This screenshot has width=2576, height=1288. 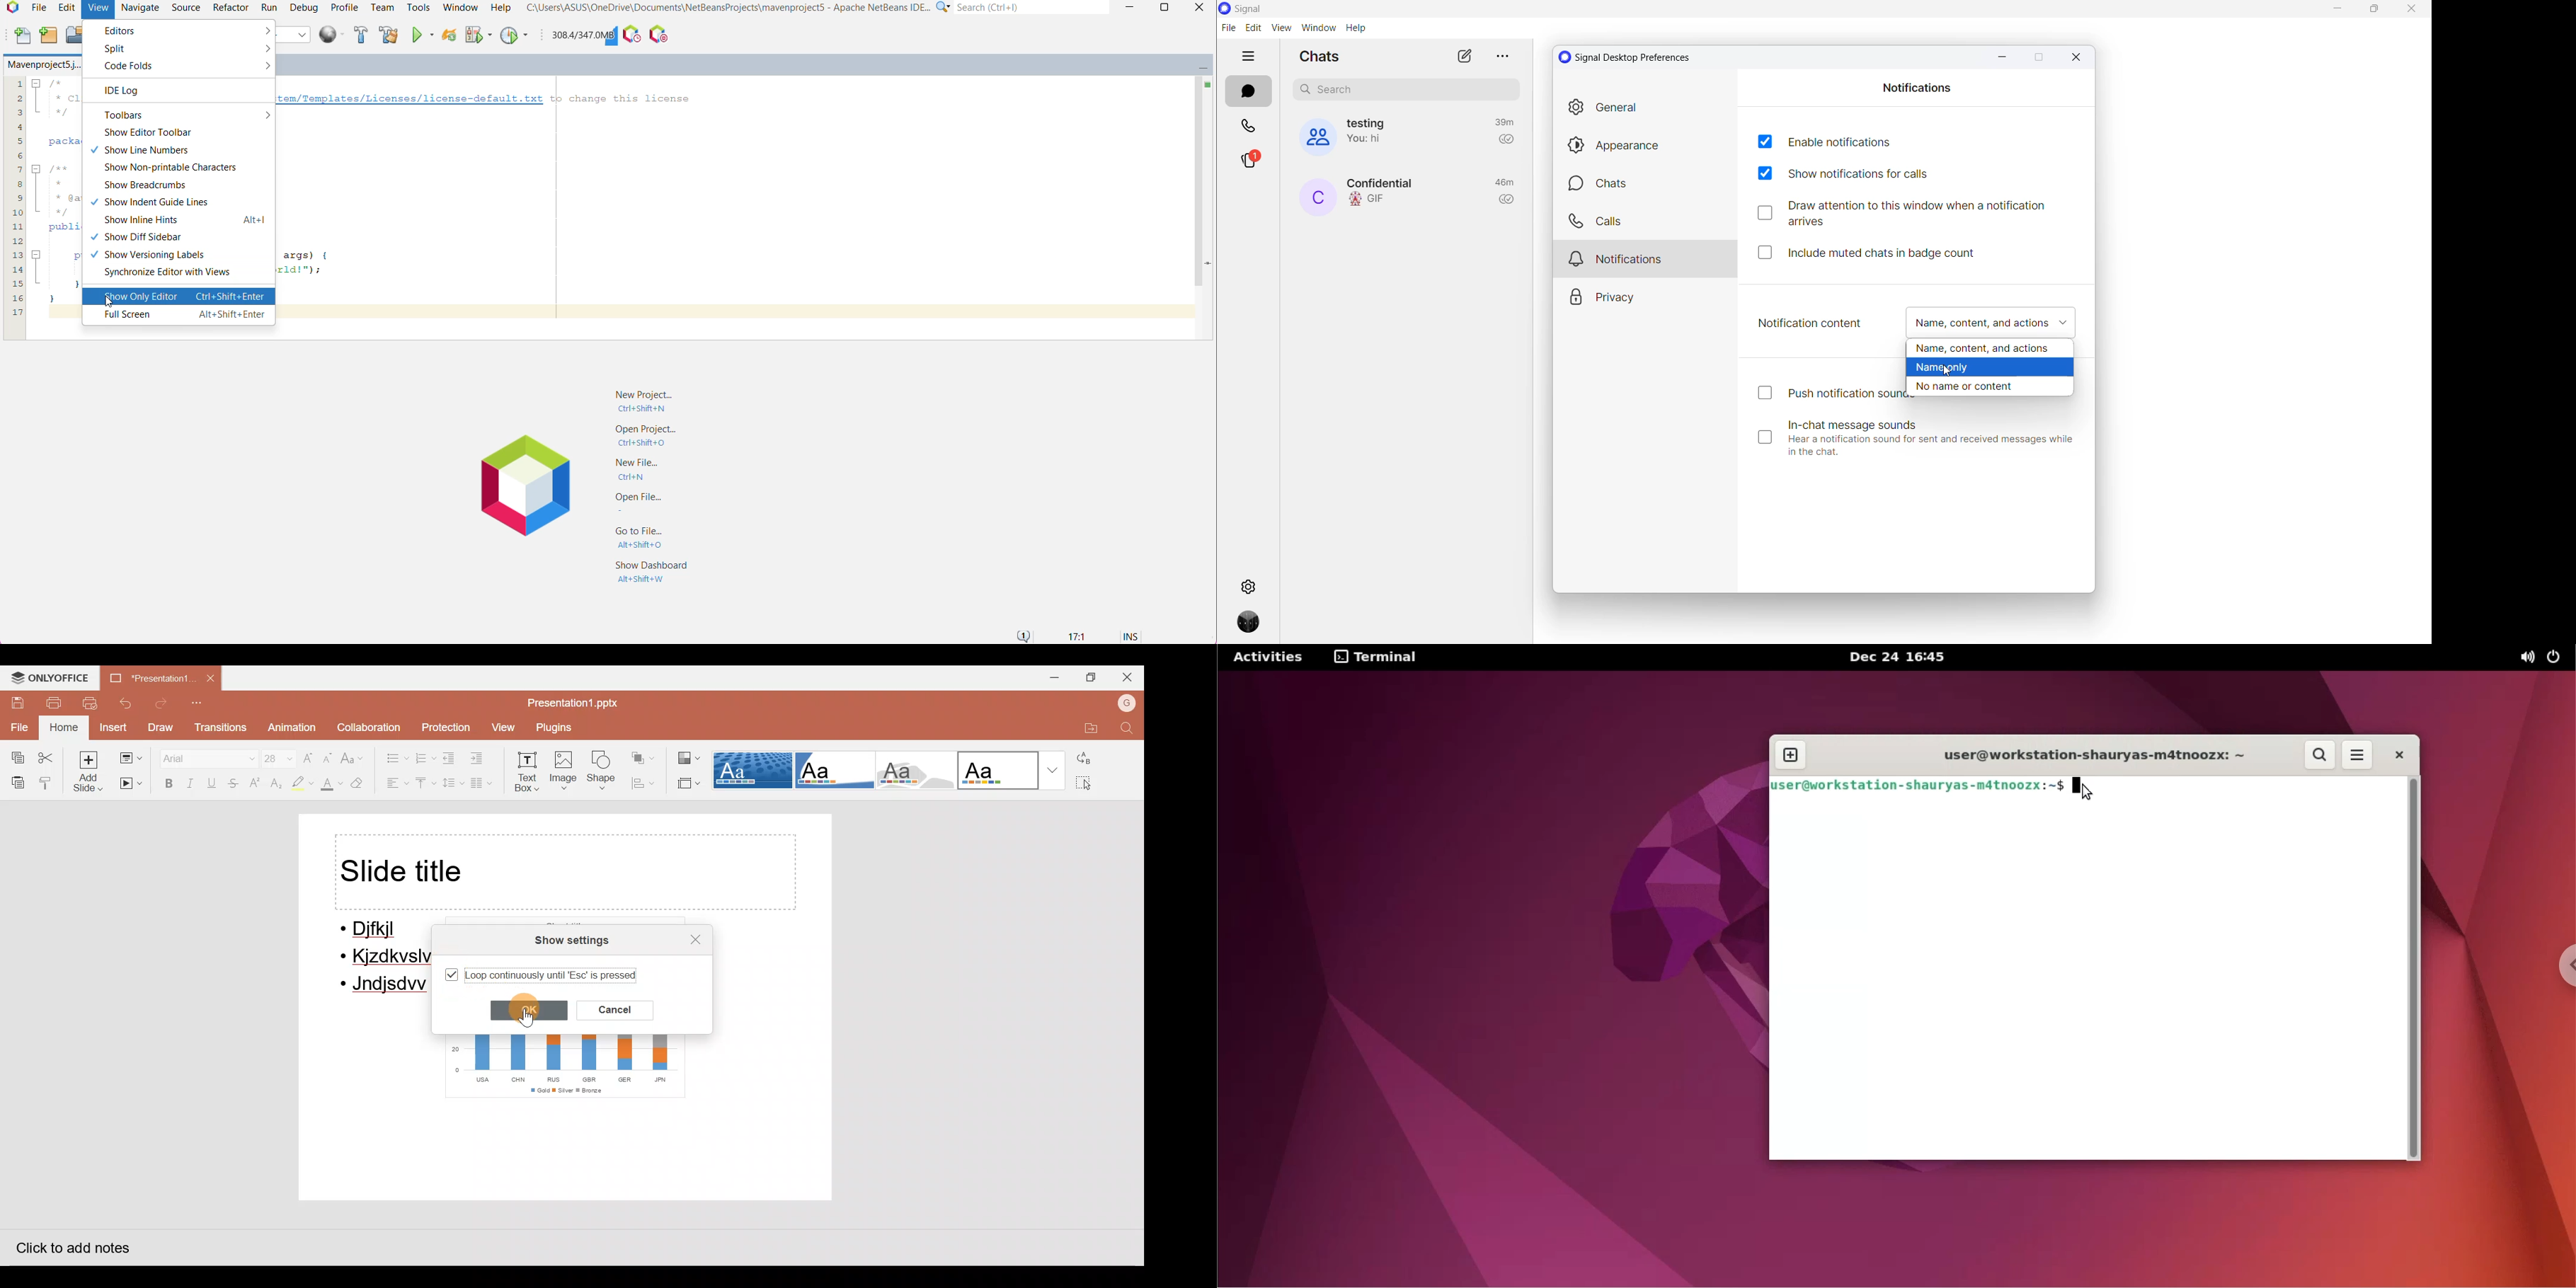 What do you see at coordinates (165, 782) in the screenshot?
I see `Bold` at bounding box center [165, 782].